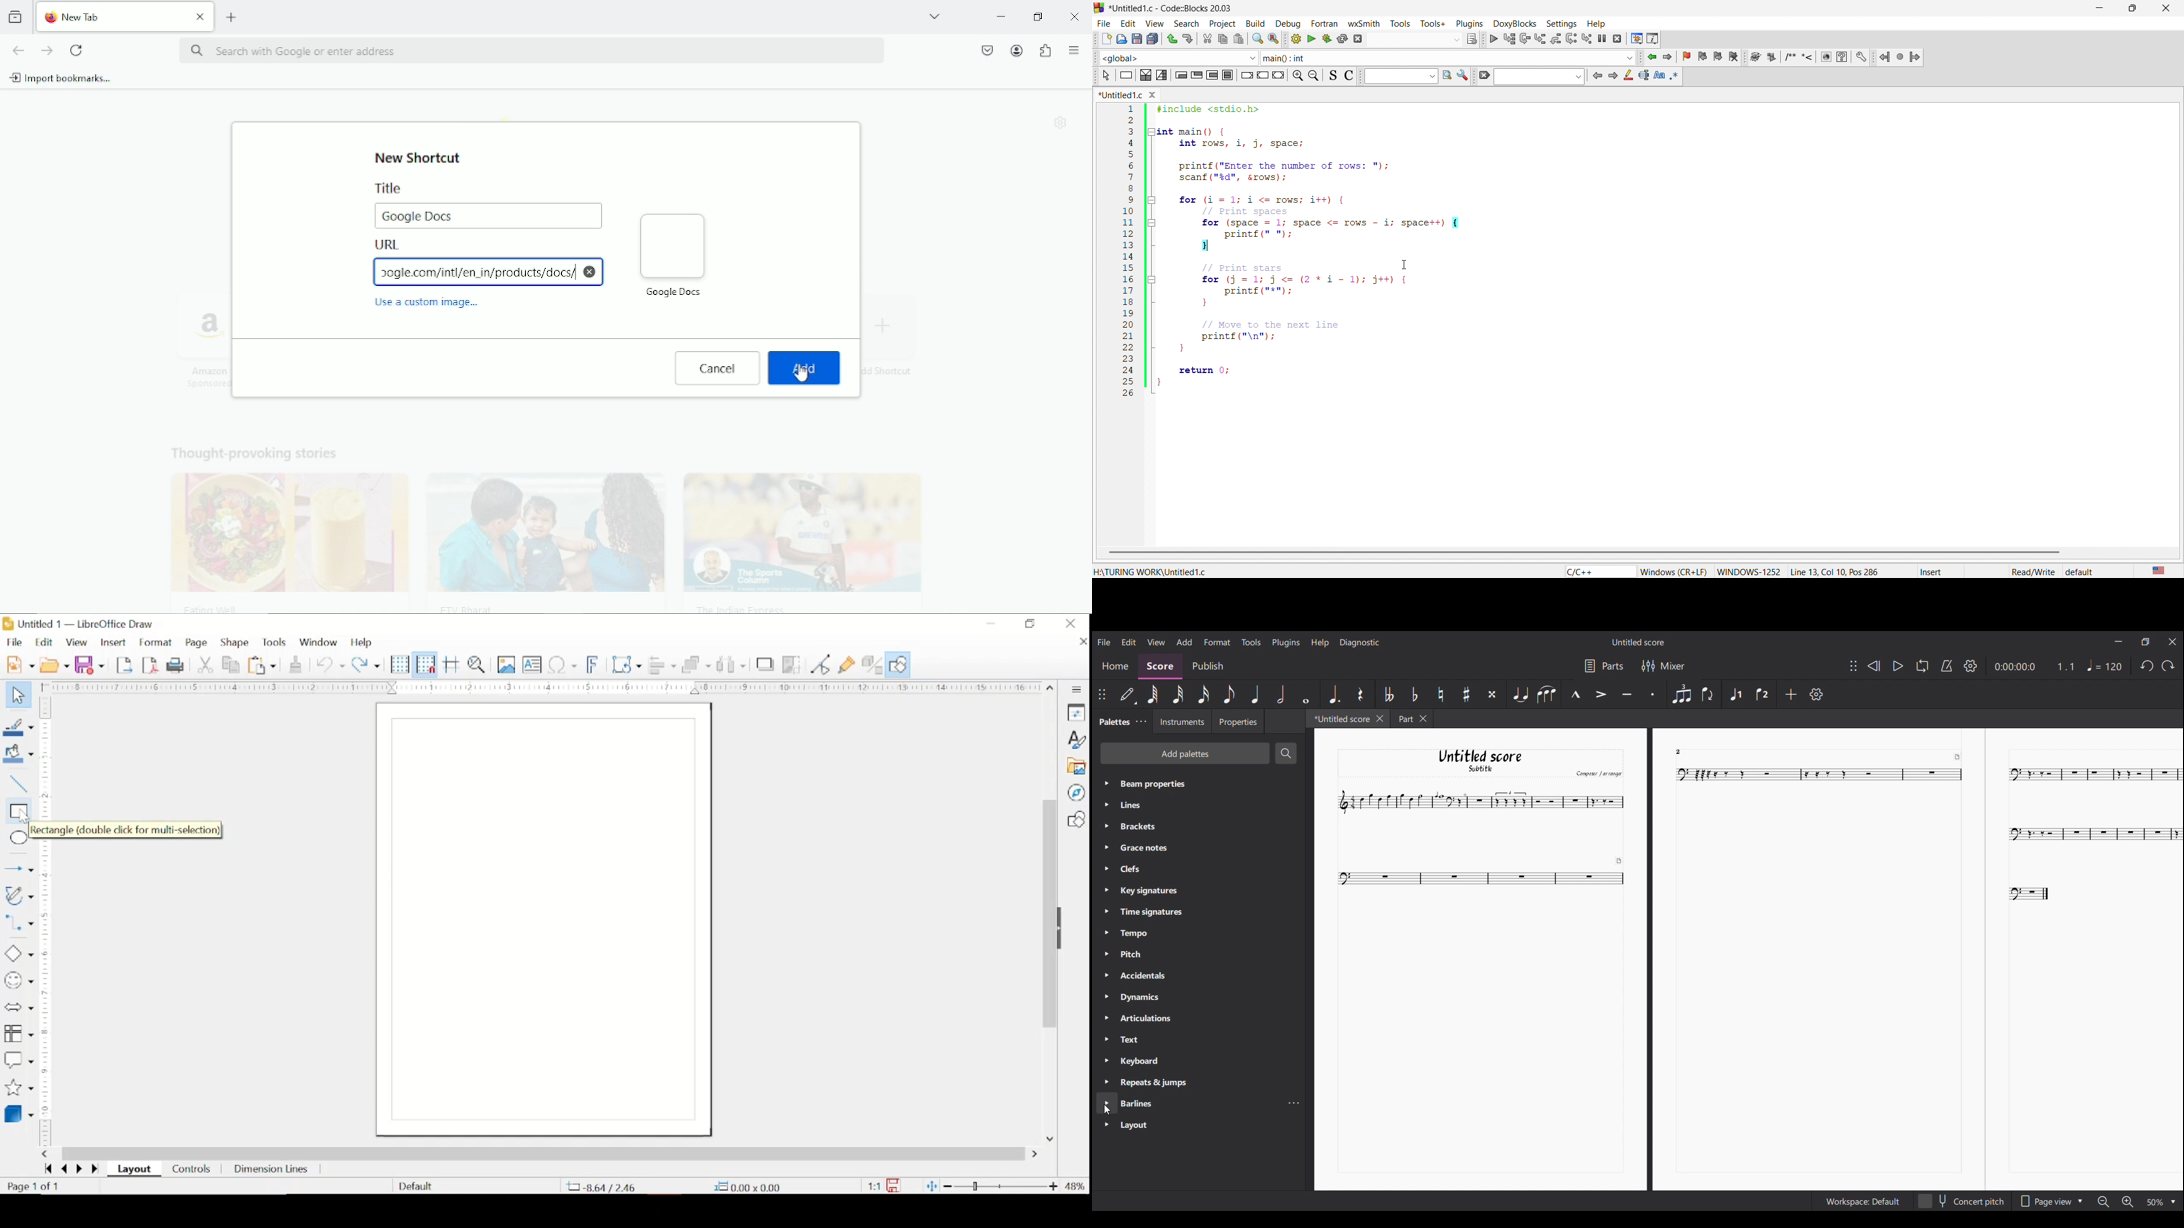 Image resolution: width=2184 pixels, height=1232 pixels. What do you see at coordinates (1596, 76) in the screenshot?
I see `previous` at bounding box center [1596, 76].